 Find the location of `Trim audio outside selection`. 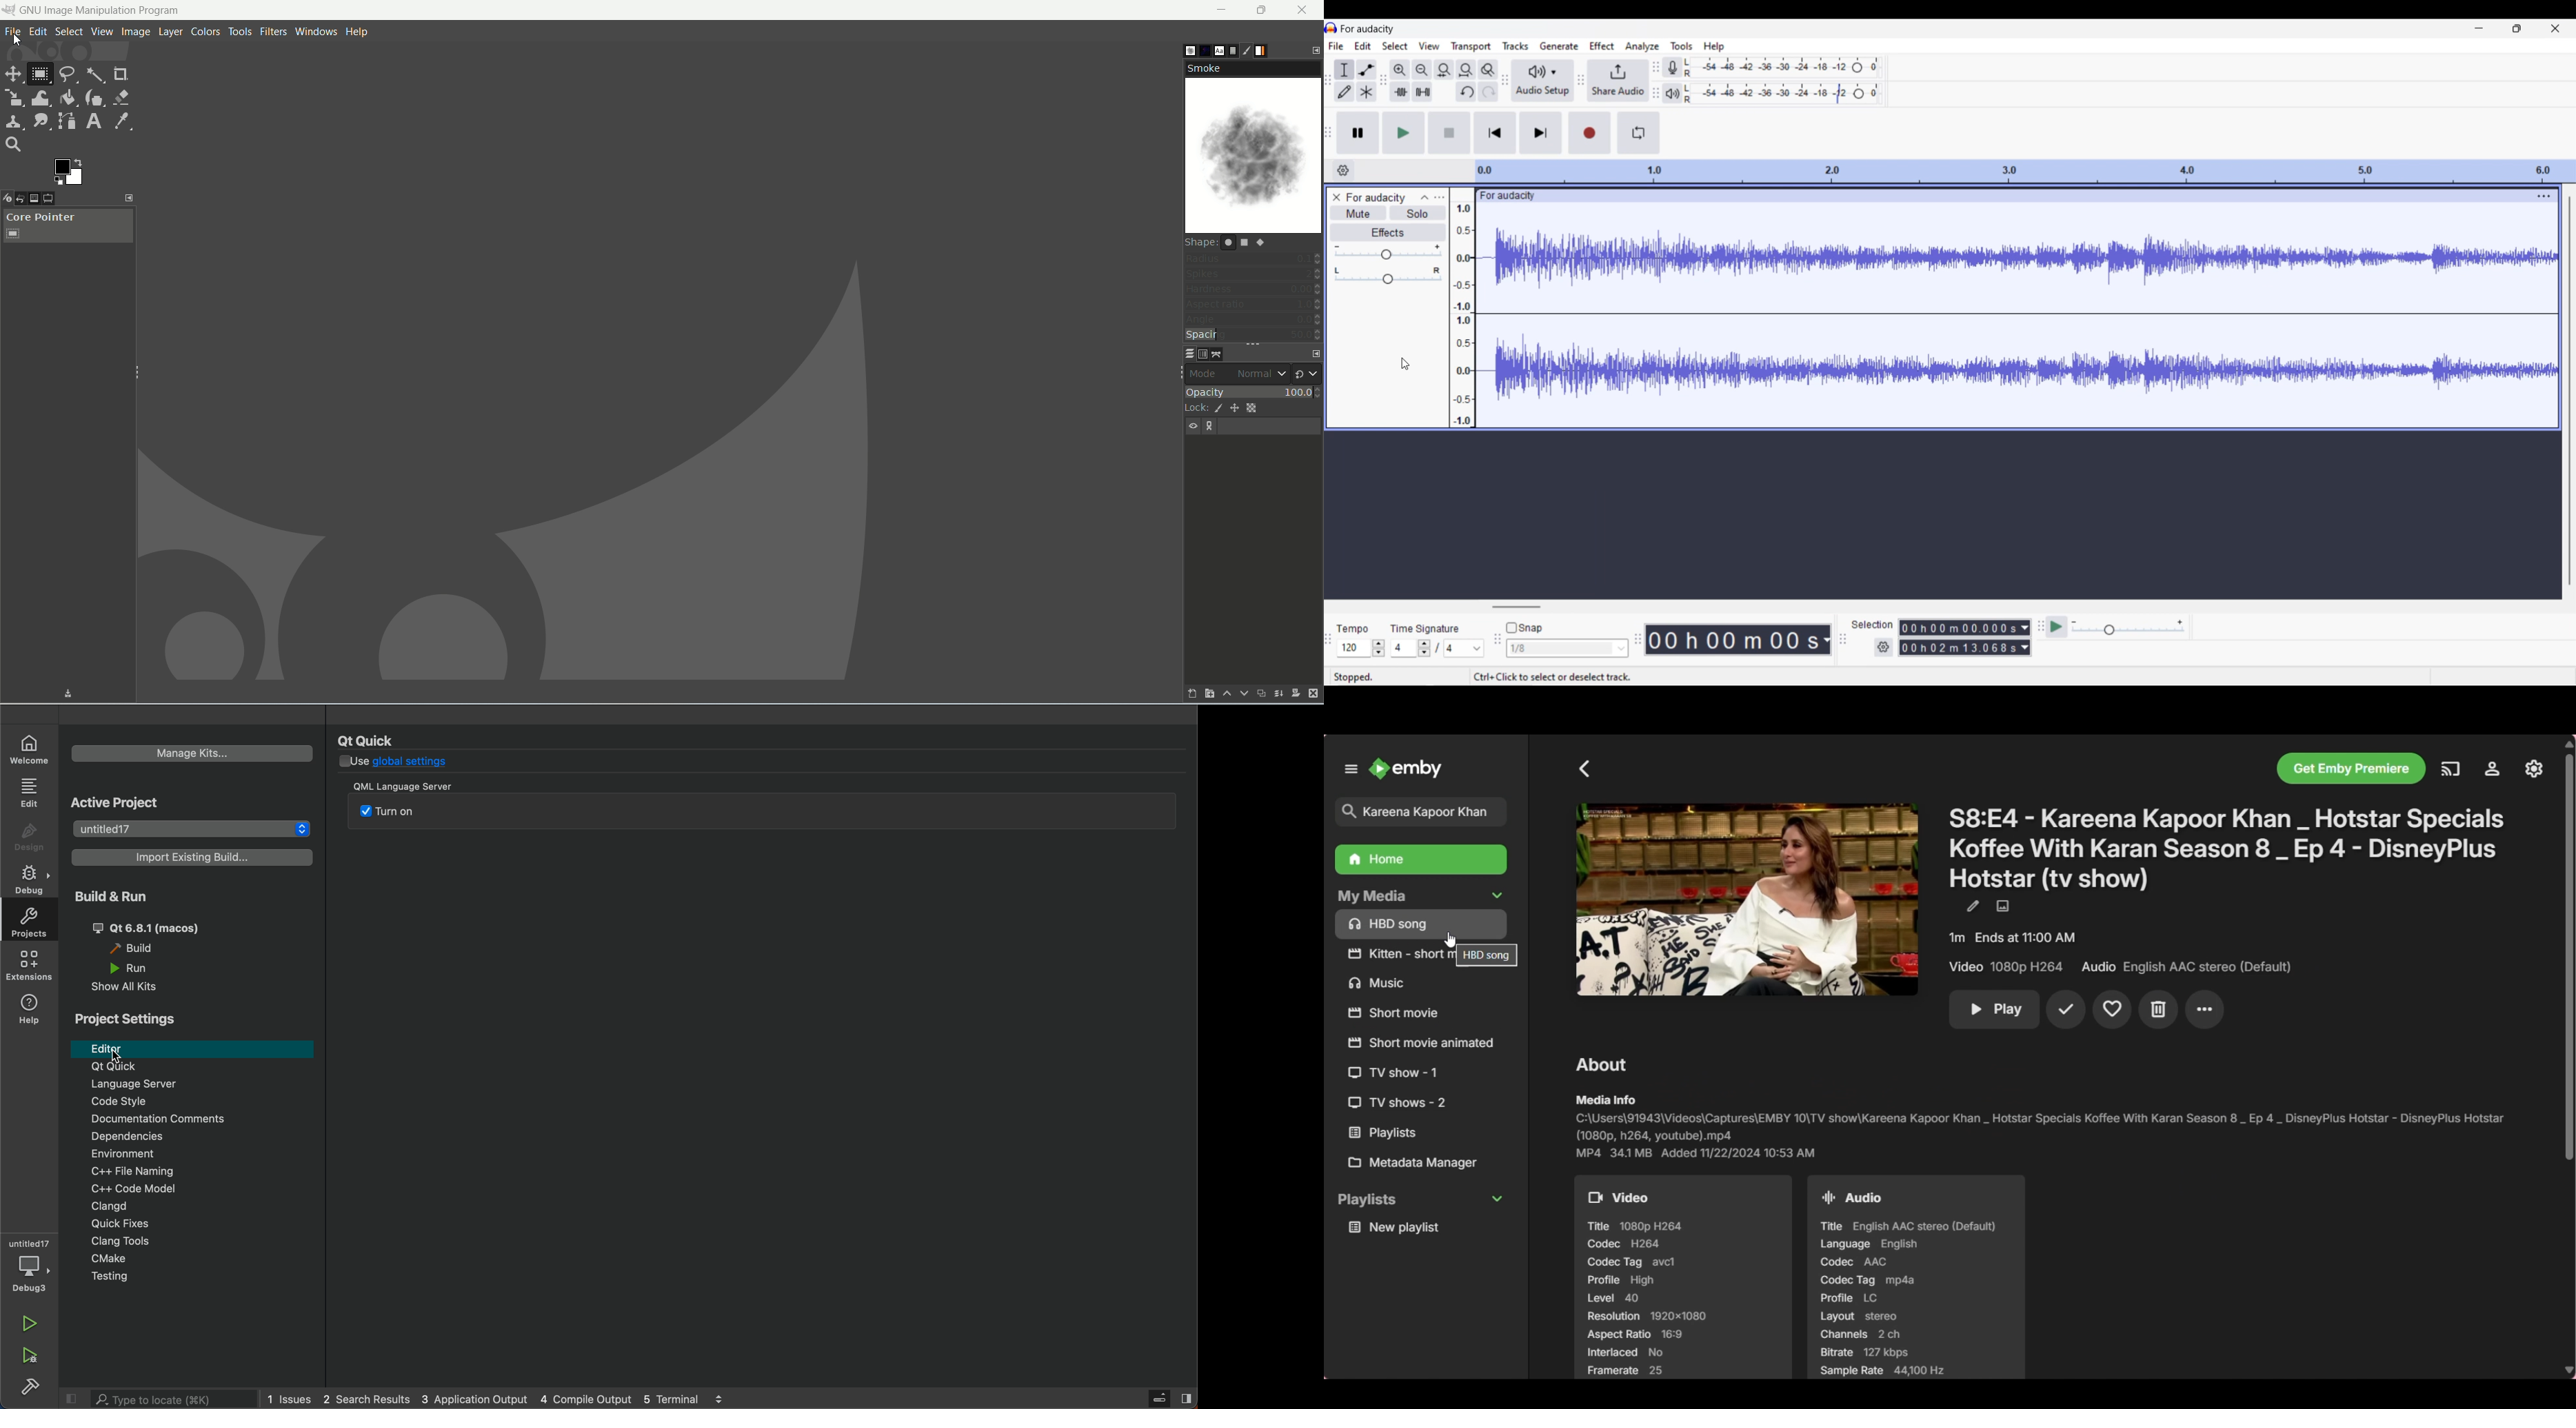

Trim audio outside selection is located at coordinates (1400, 92).